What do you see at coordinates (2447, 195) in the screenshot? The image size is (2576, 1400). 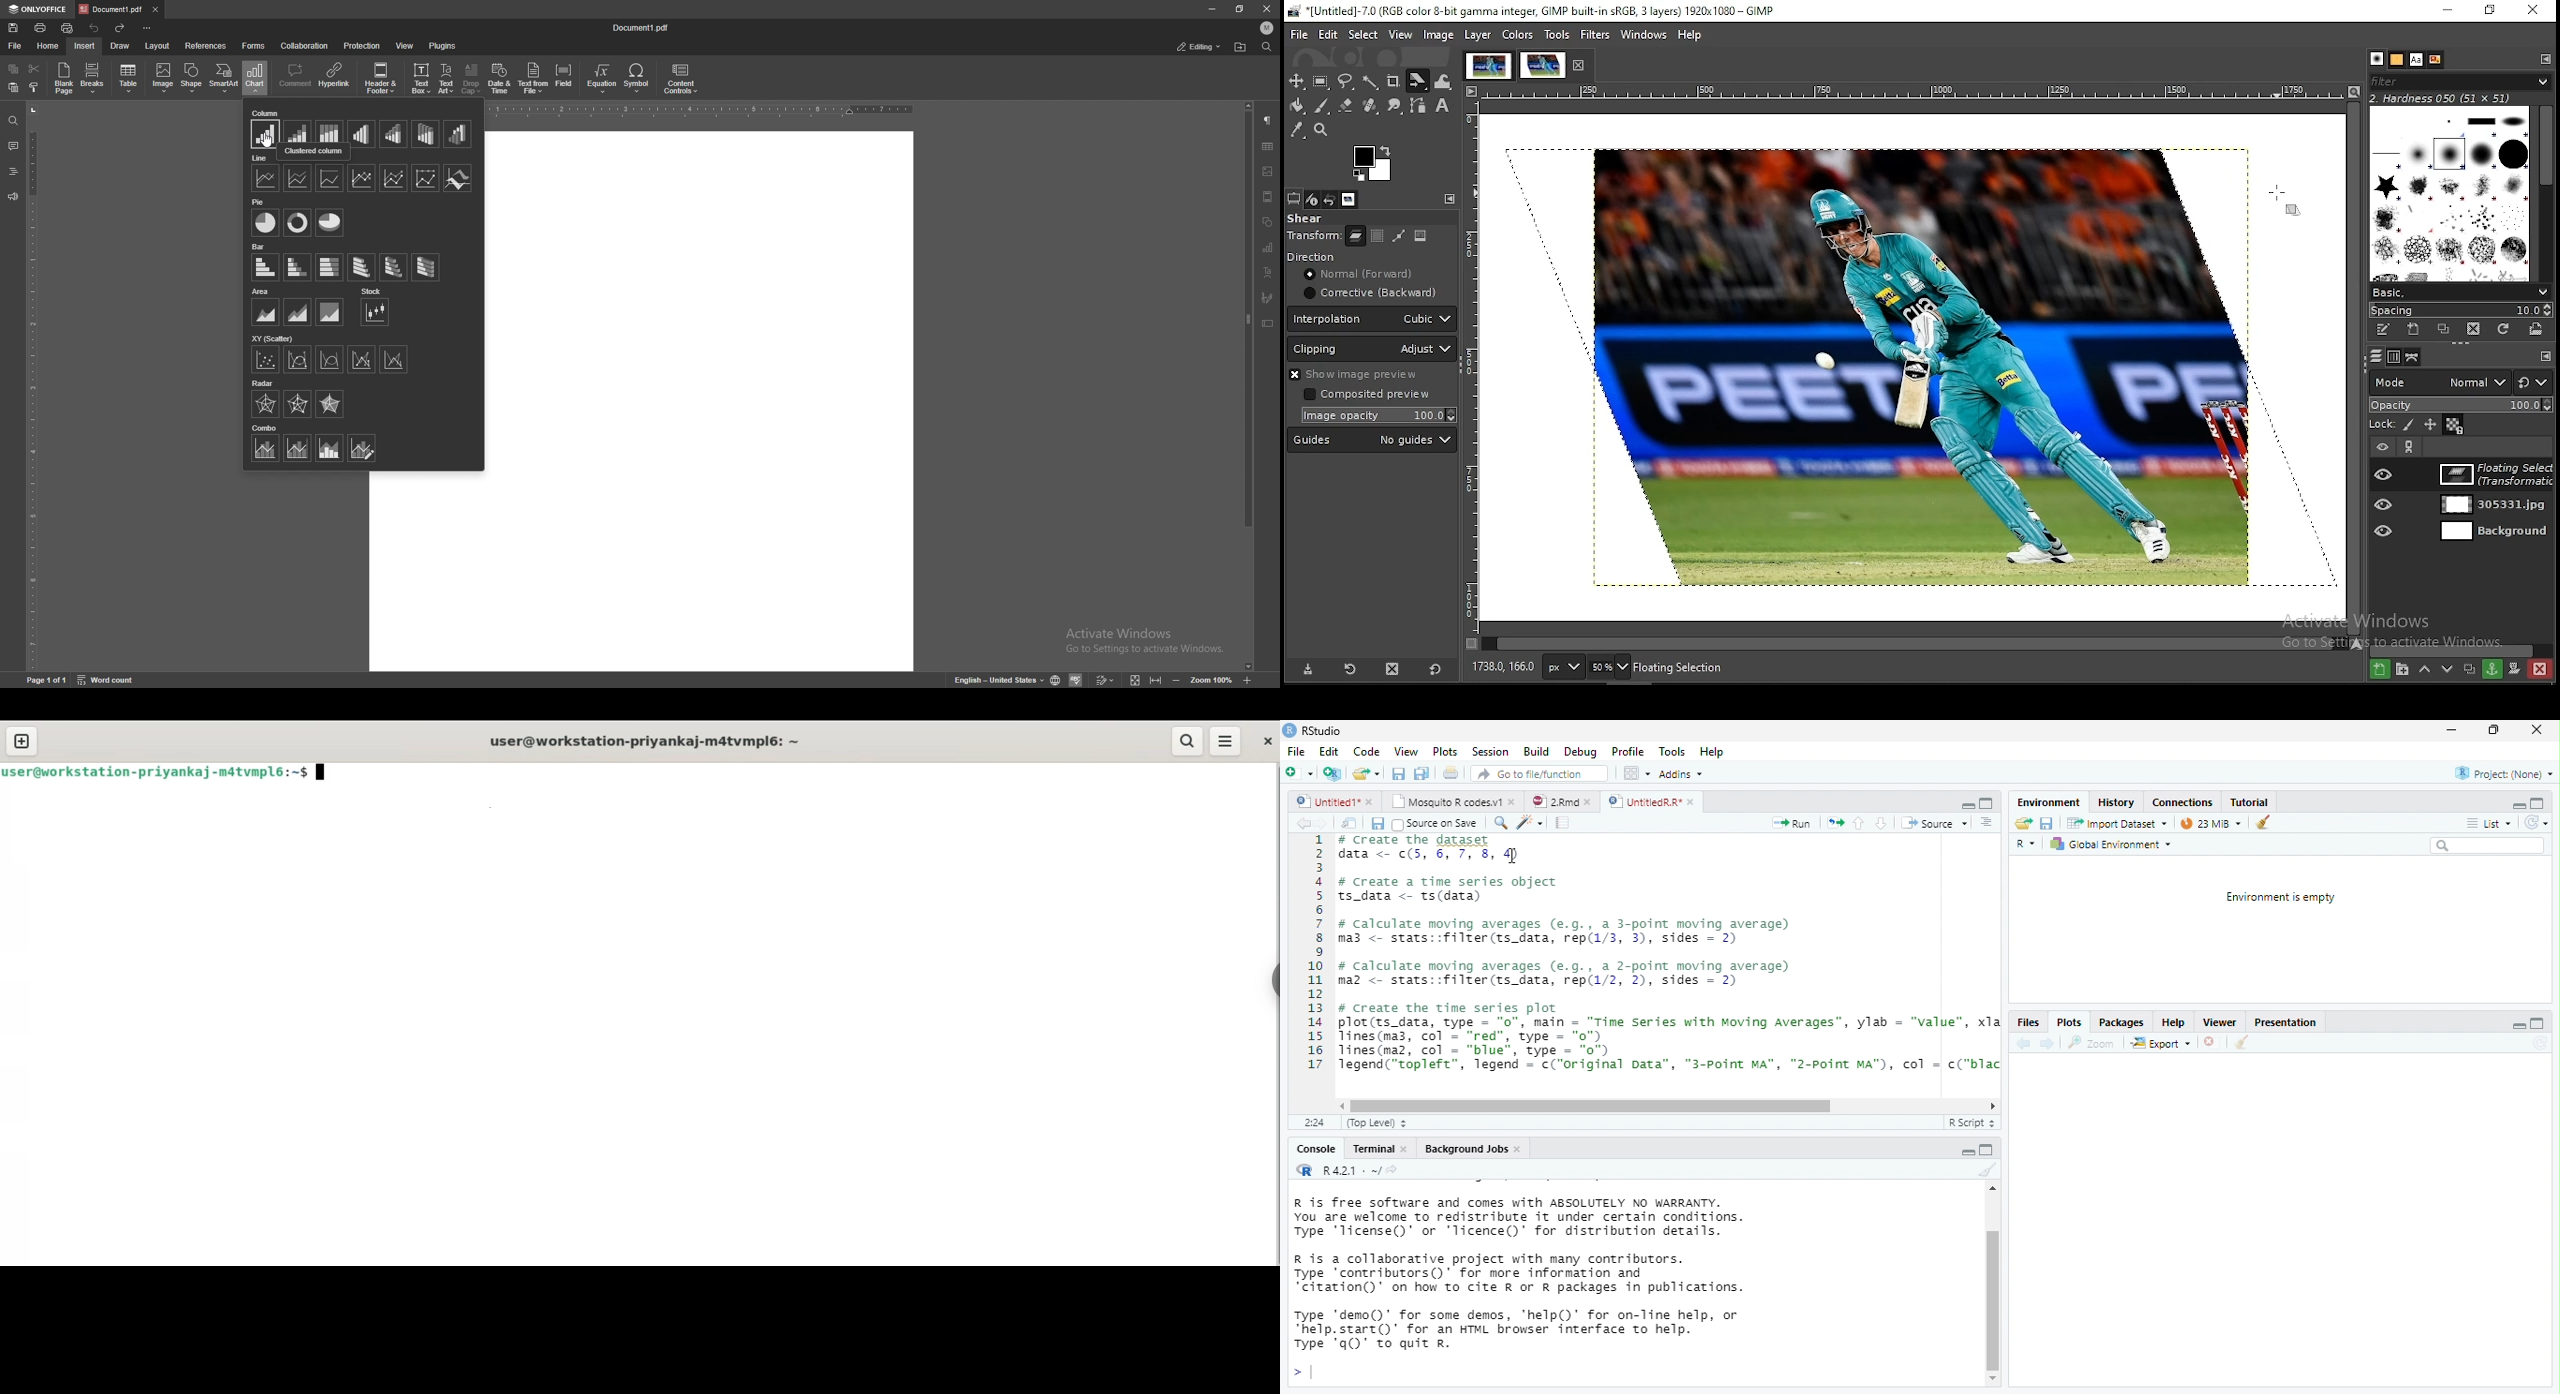 I see `brushes` at bounding box center [2447, 195].